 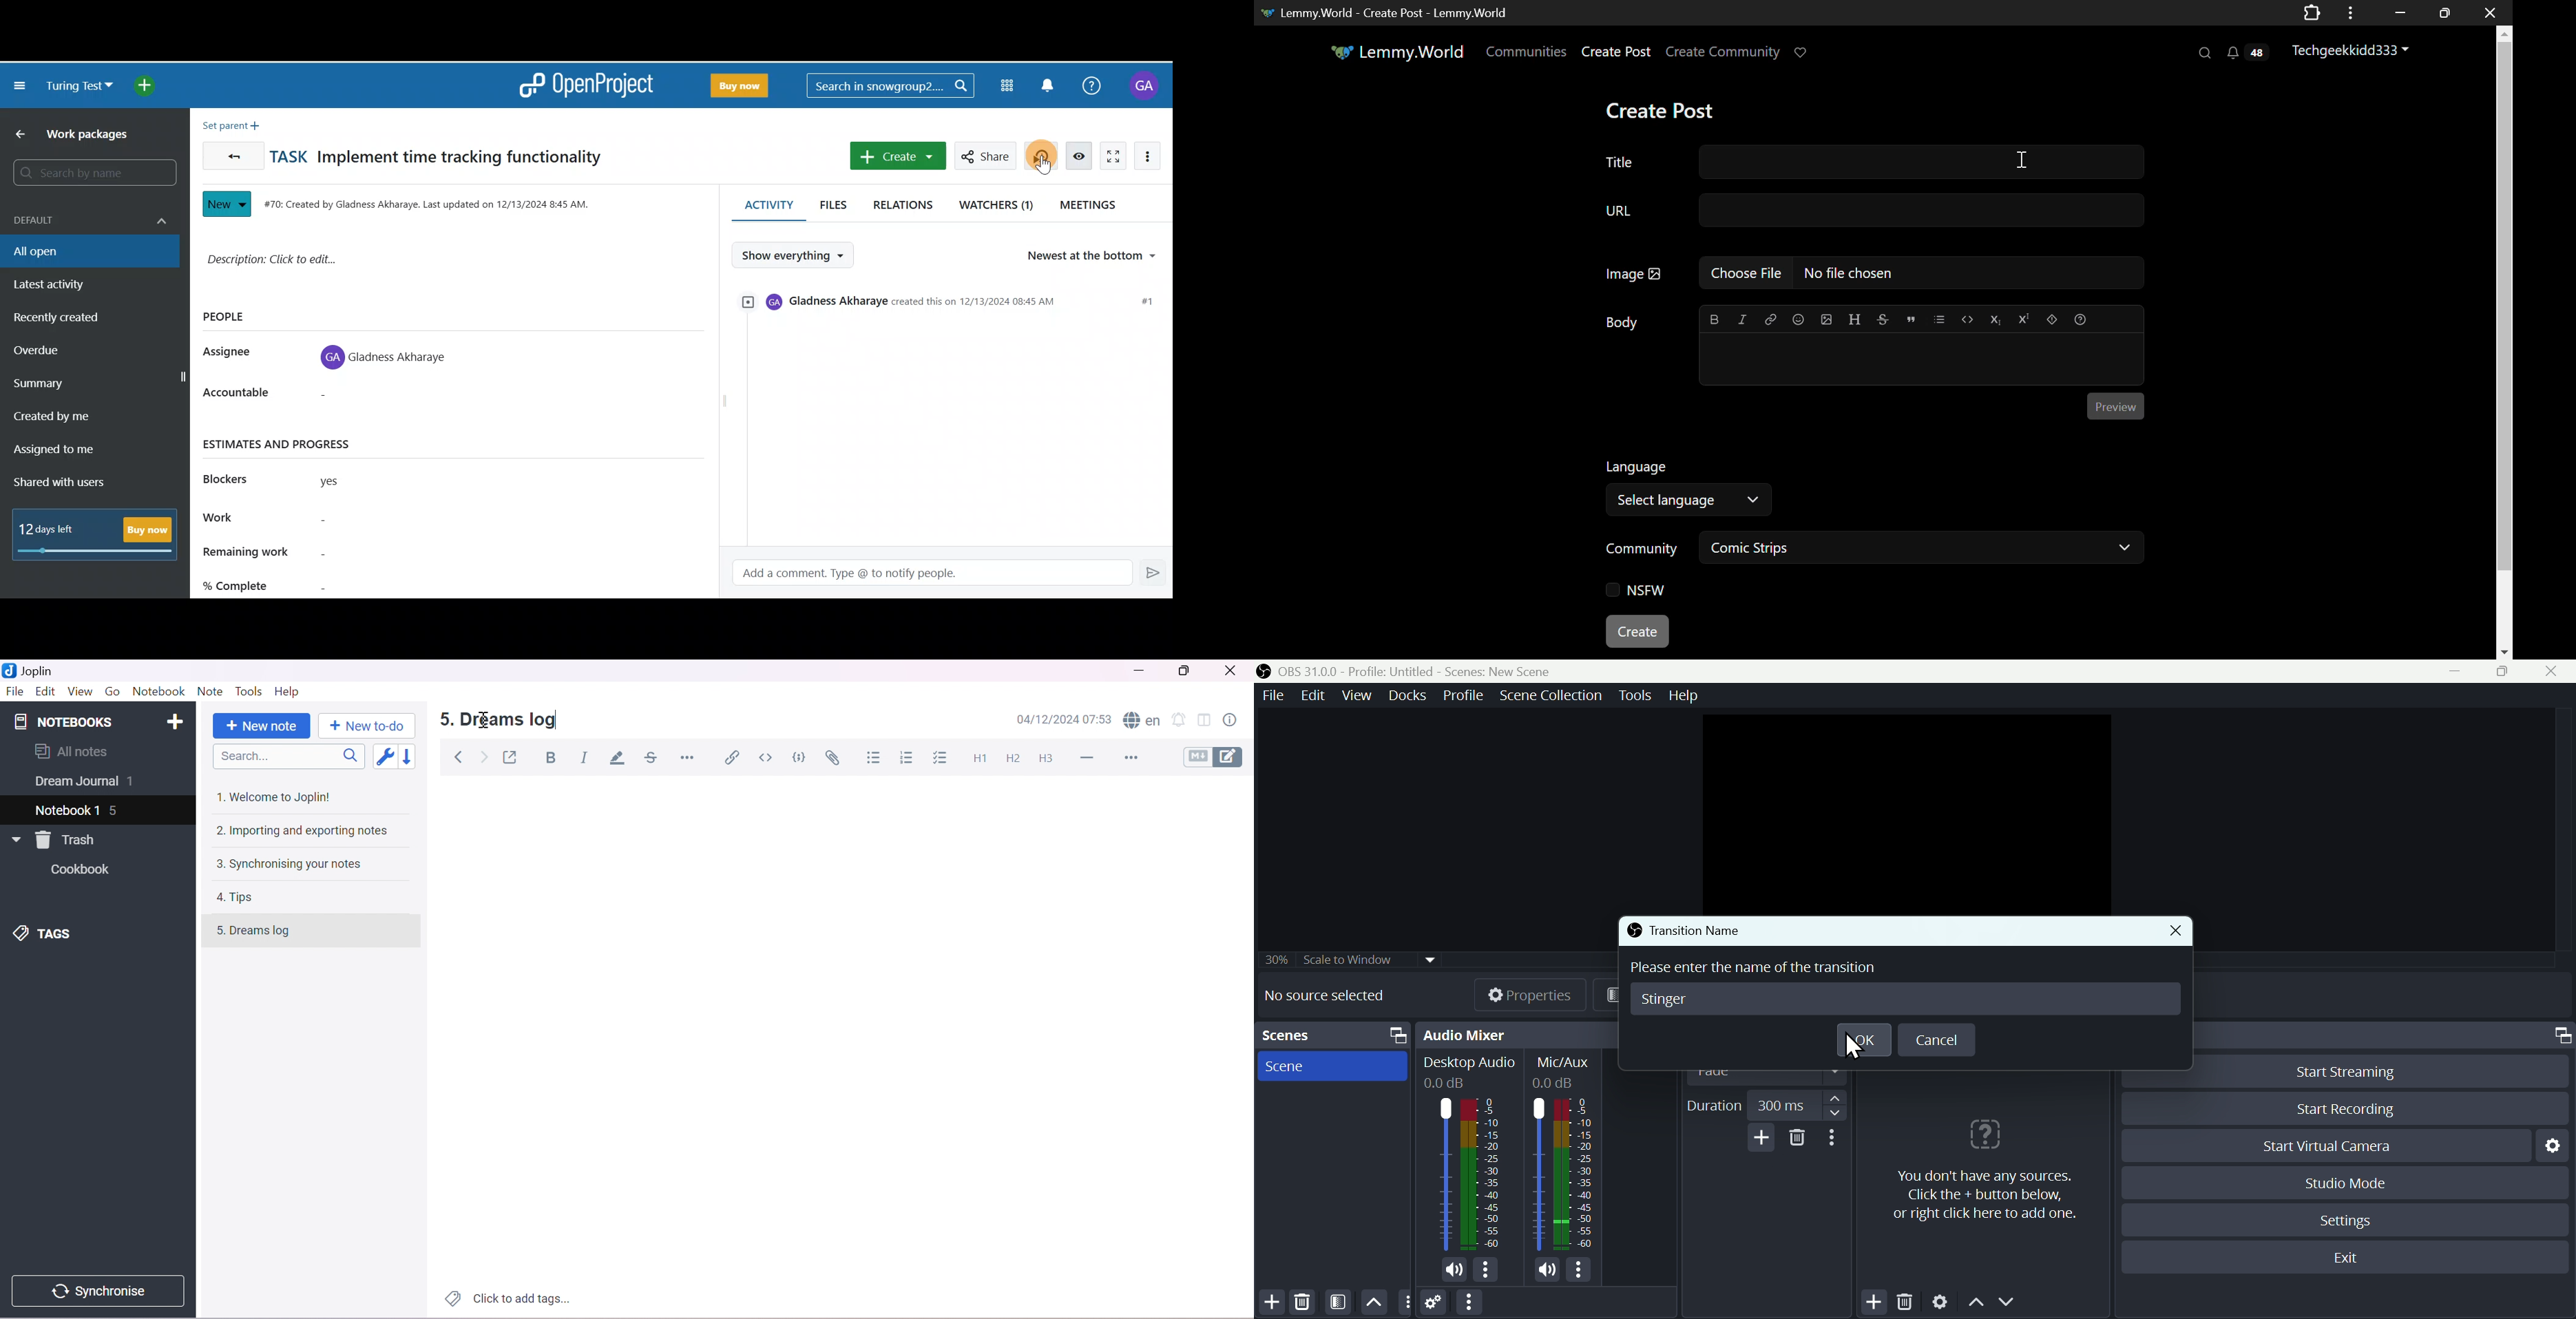 I want to click on Note, so click(x=209, y=692).